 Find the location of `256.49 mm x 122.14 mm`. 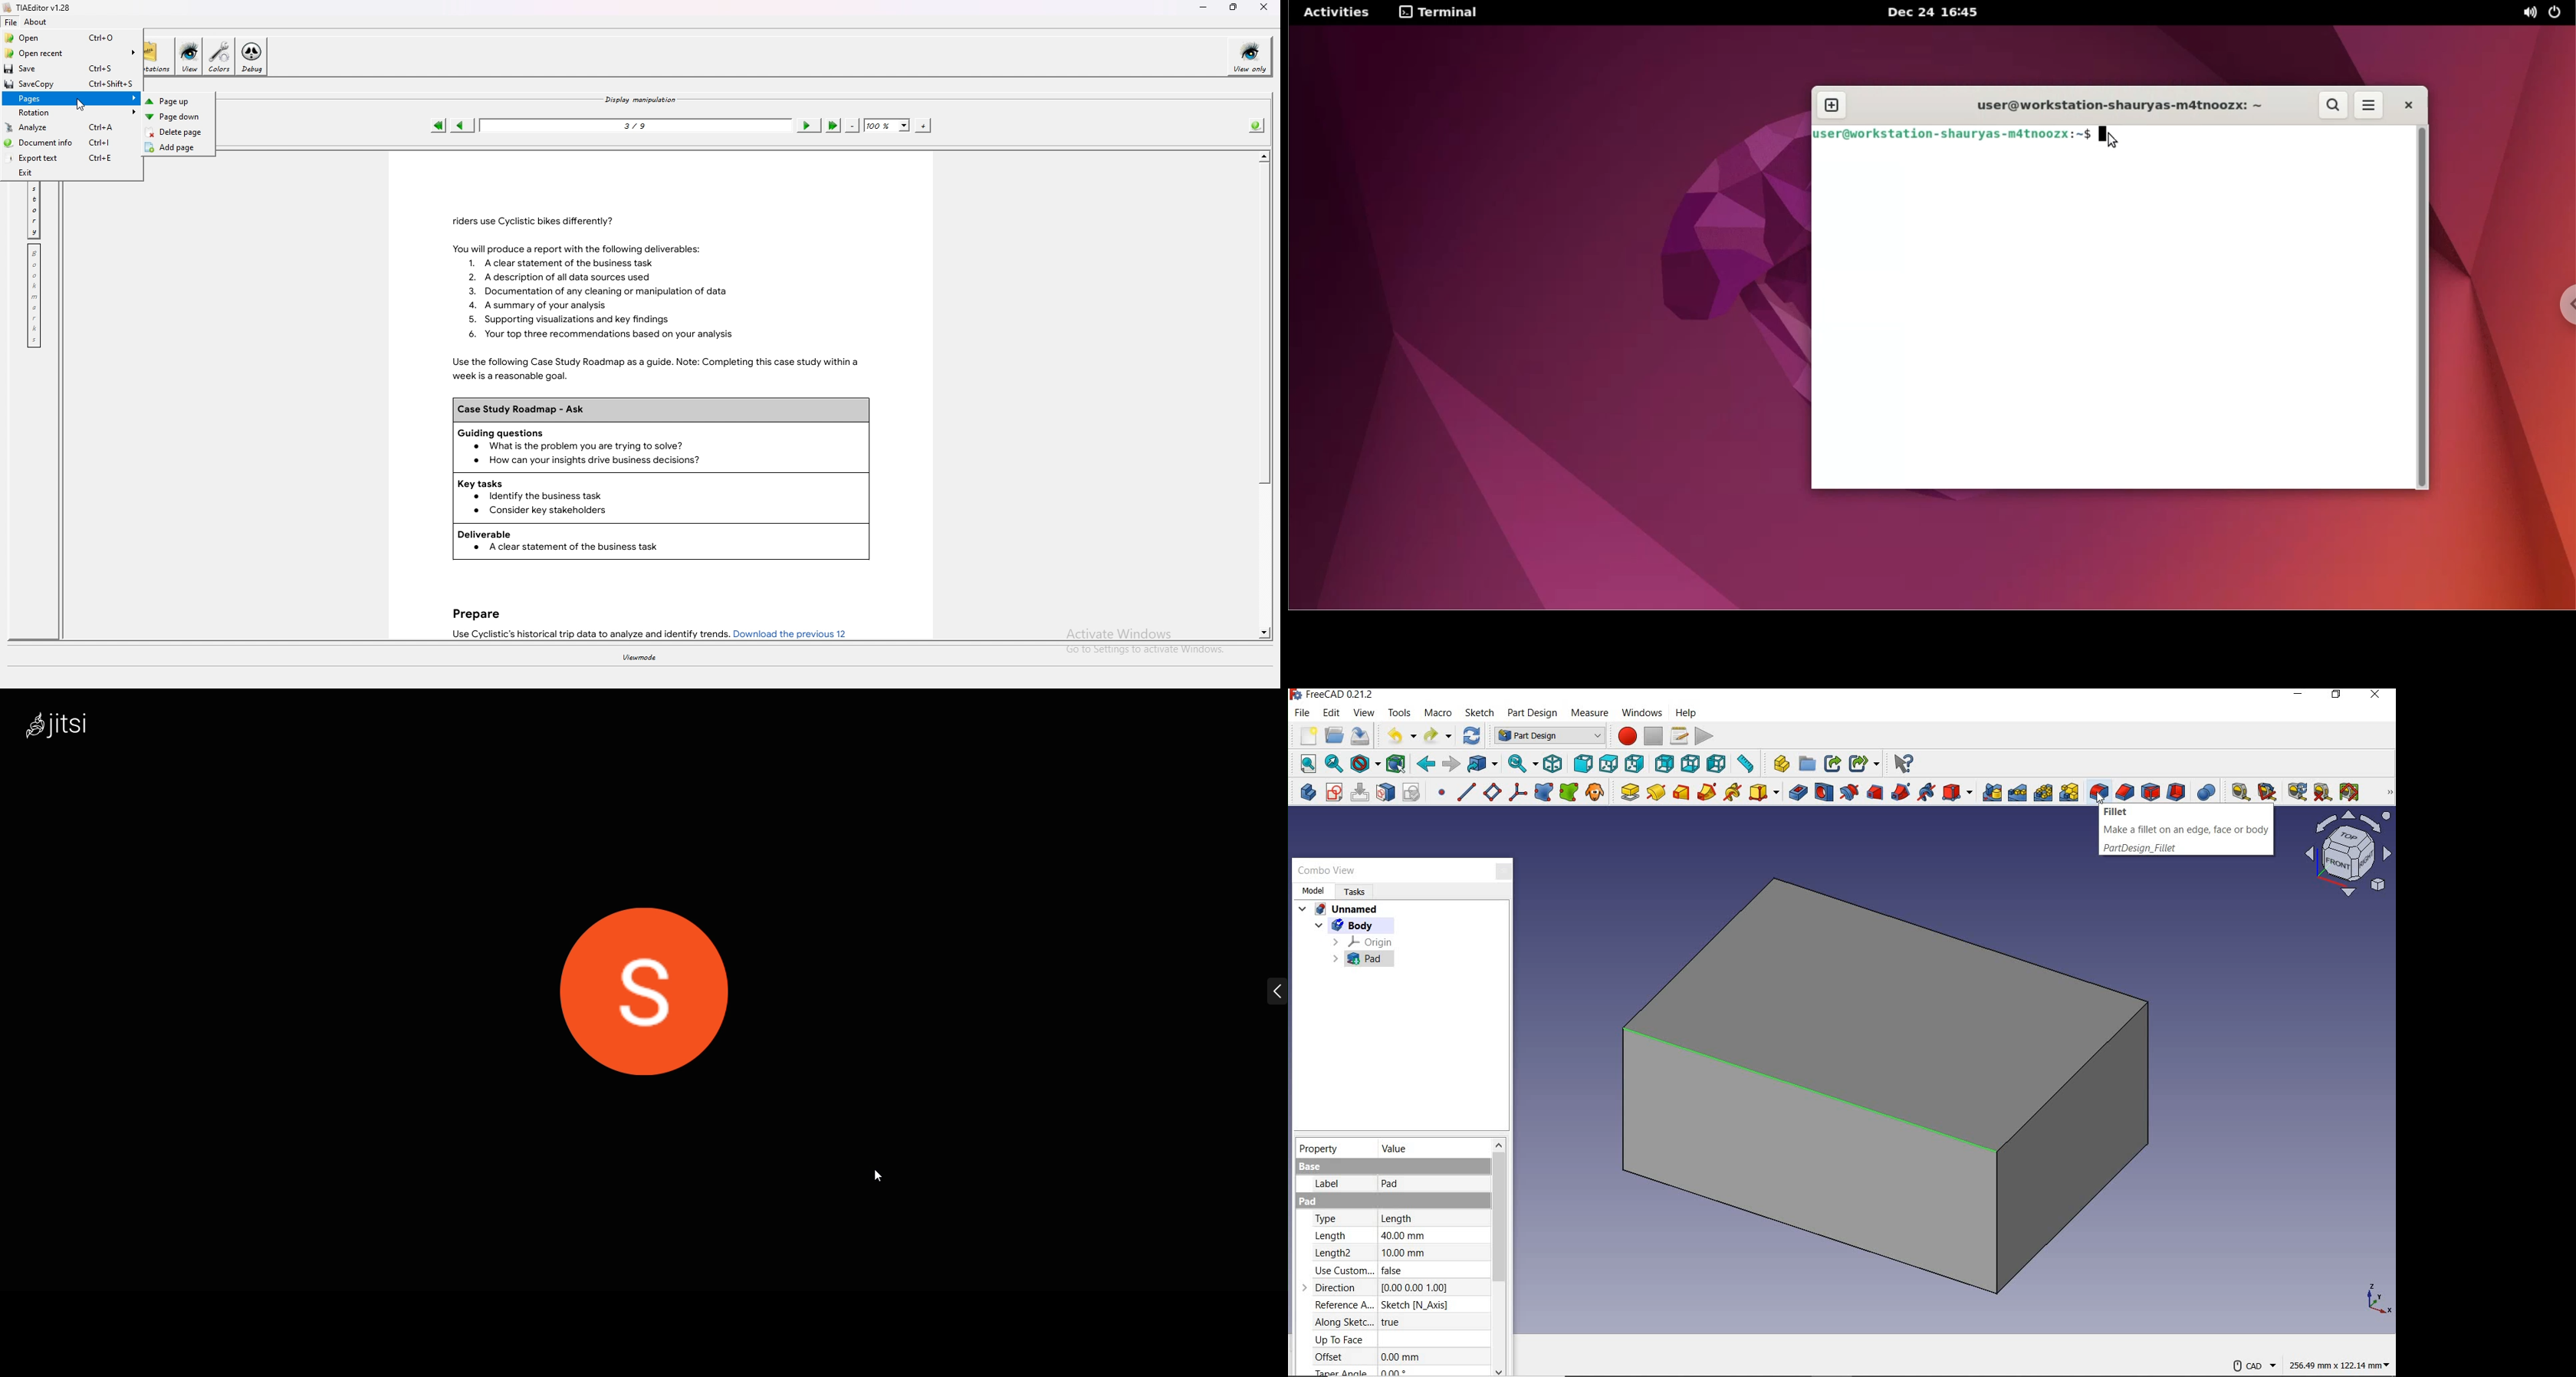

256.49 mm x 122.14 mm is located at coordinates (2339, 1364).